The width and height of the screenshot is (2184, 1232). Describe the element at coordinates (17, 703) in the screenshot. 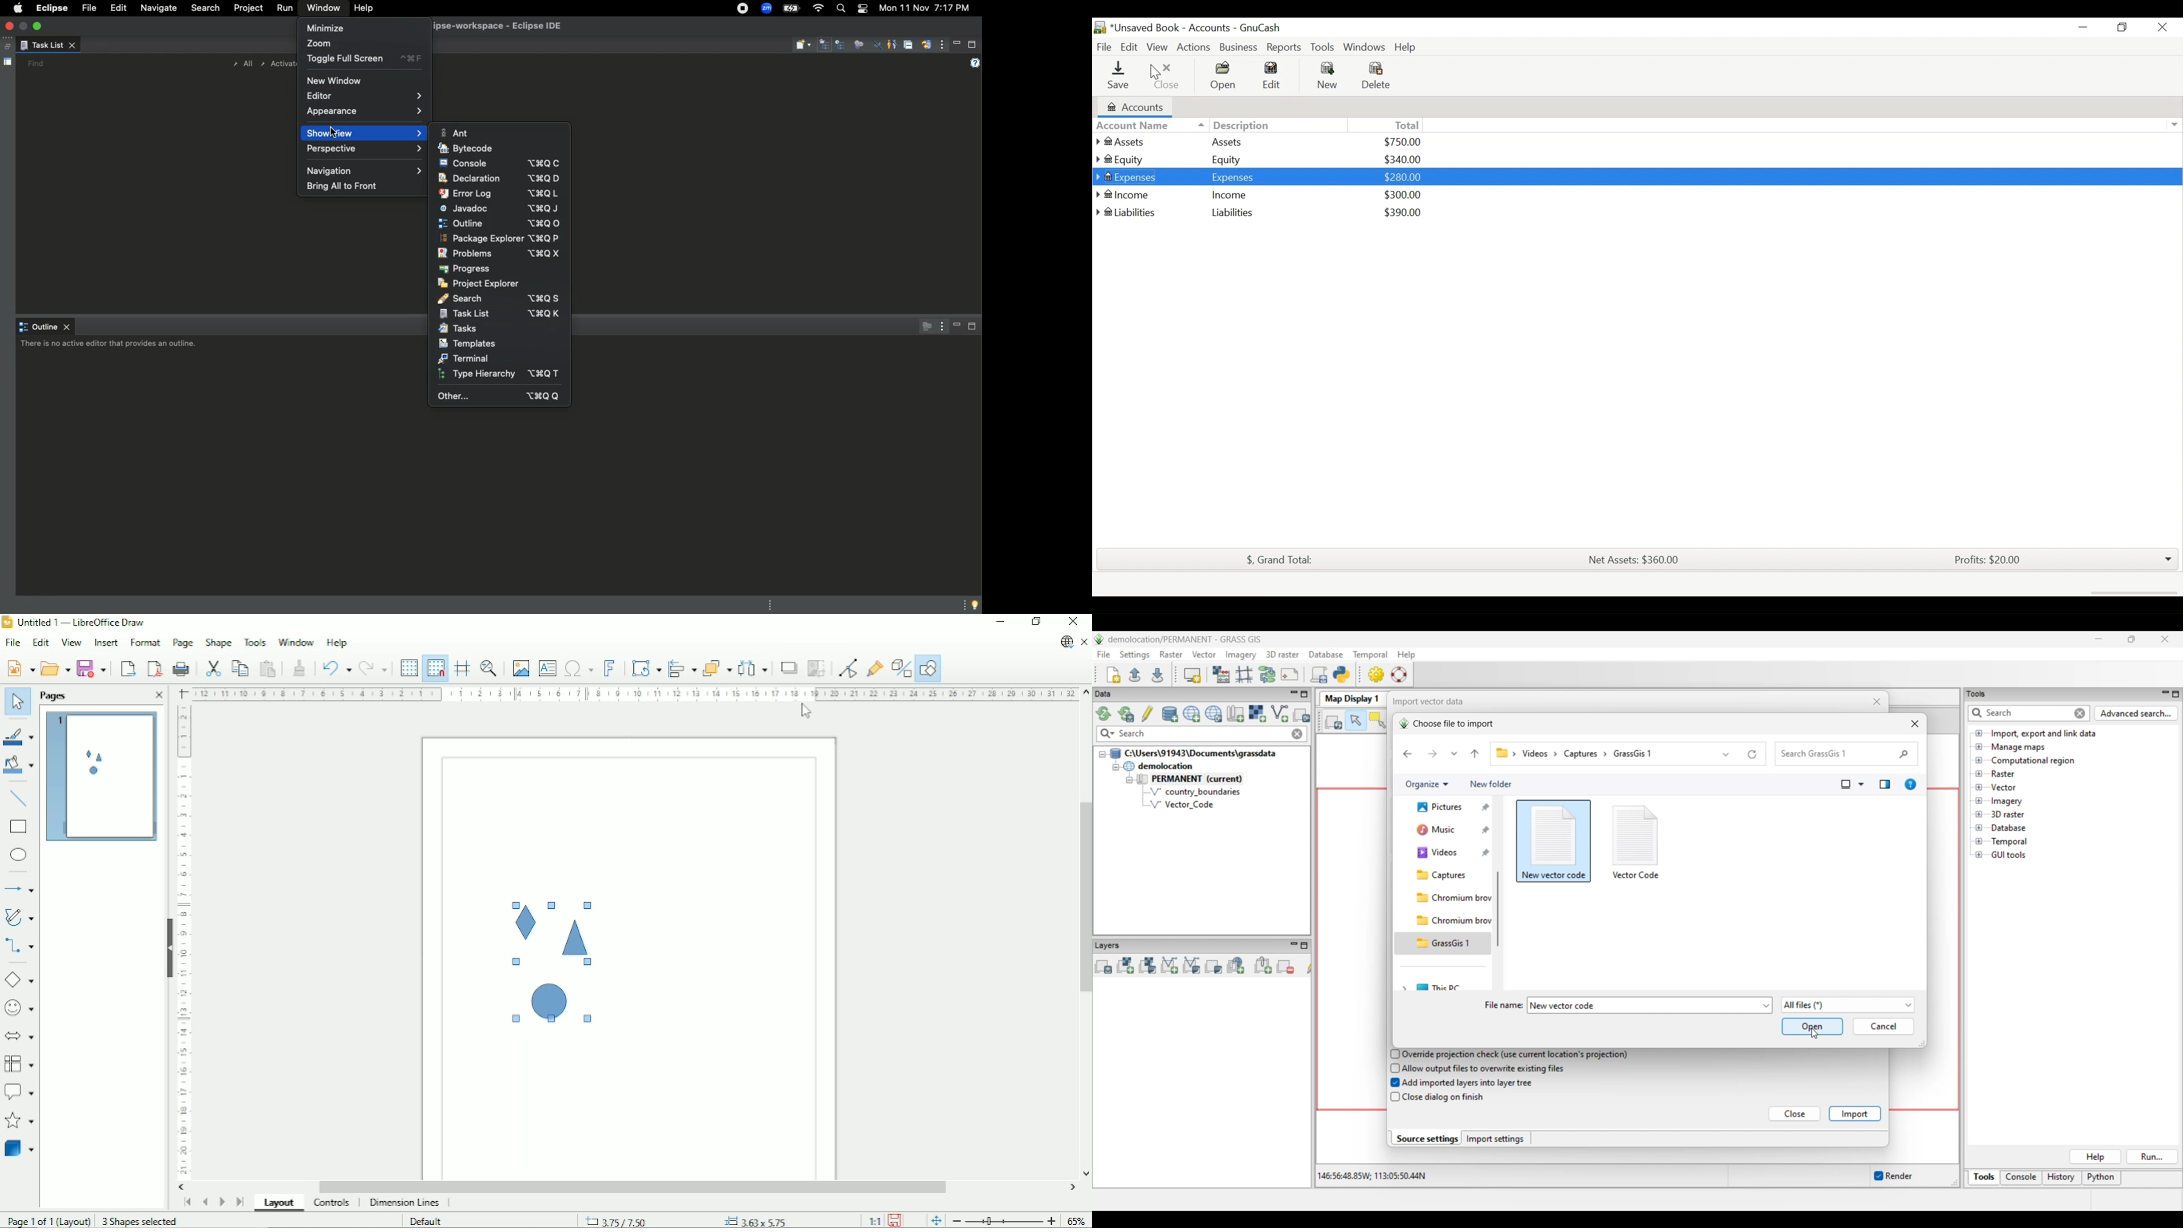

I see `Select` at that location.